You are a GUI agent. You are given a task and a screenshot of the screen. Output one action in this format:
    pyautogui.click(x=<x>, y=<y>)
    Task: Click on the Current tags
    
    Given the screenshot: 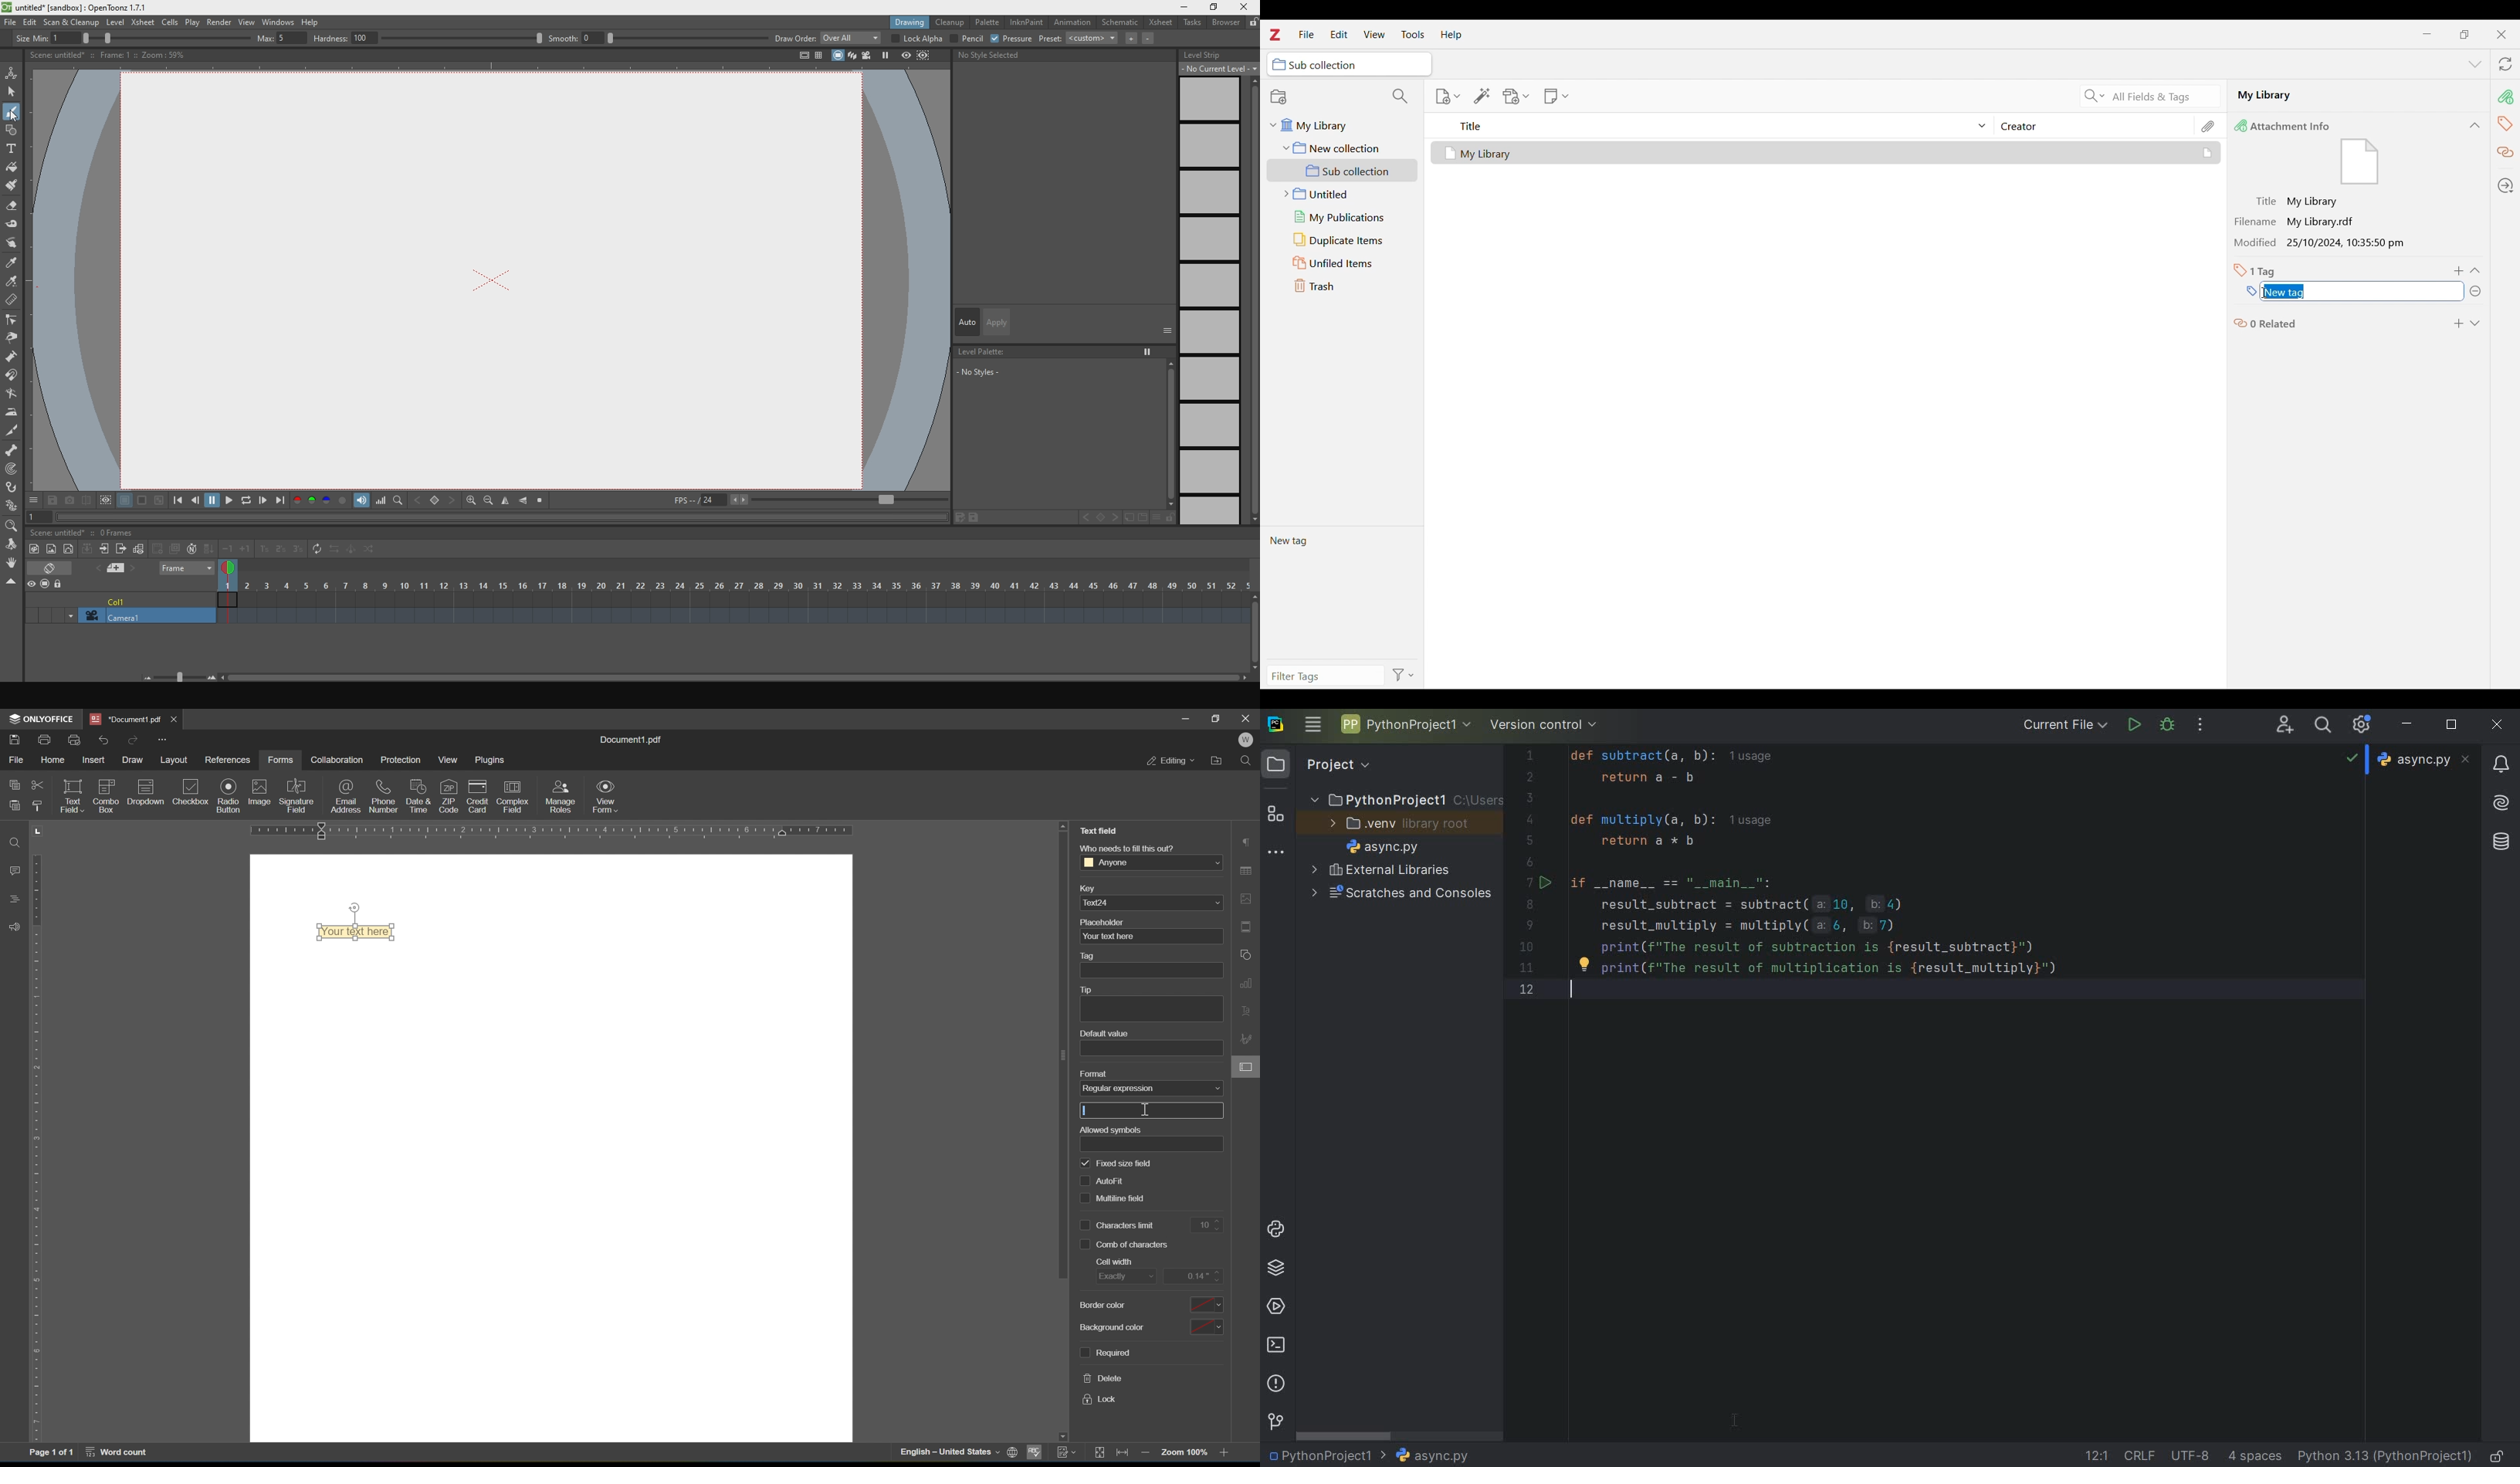 What is the action you would take?
    pyautogui.click(x=1341, y=592)
    